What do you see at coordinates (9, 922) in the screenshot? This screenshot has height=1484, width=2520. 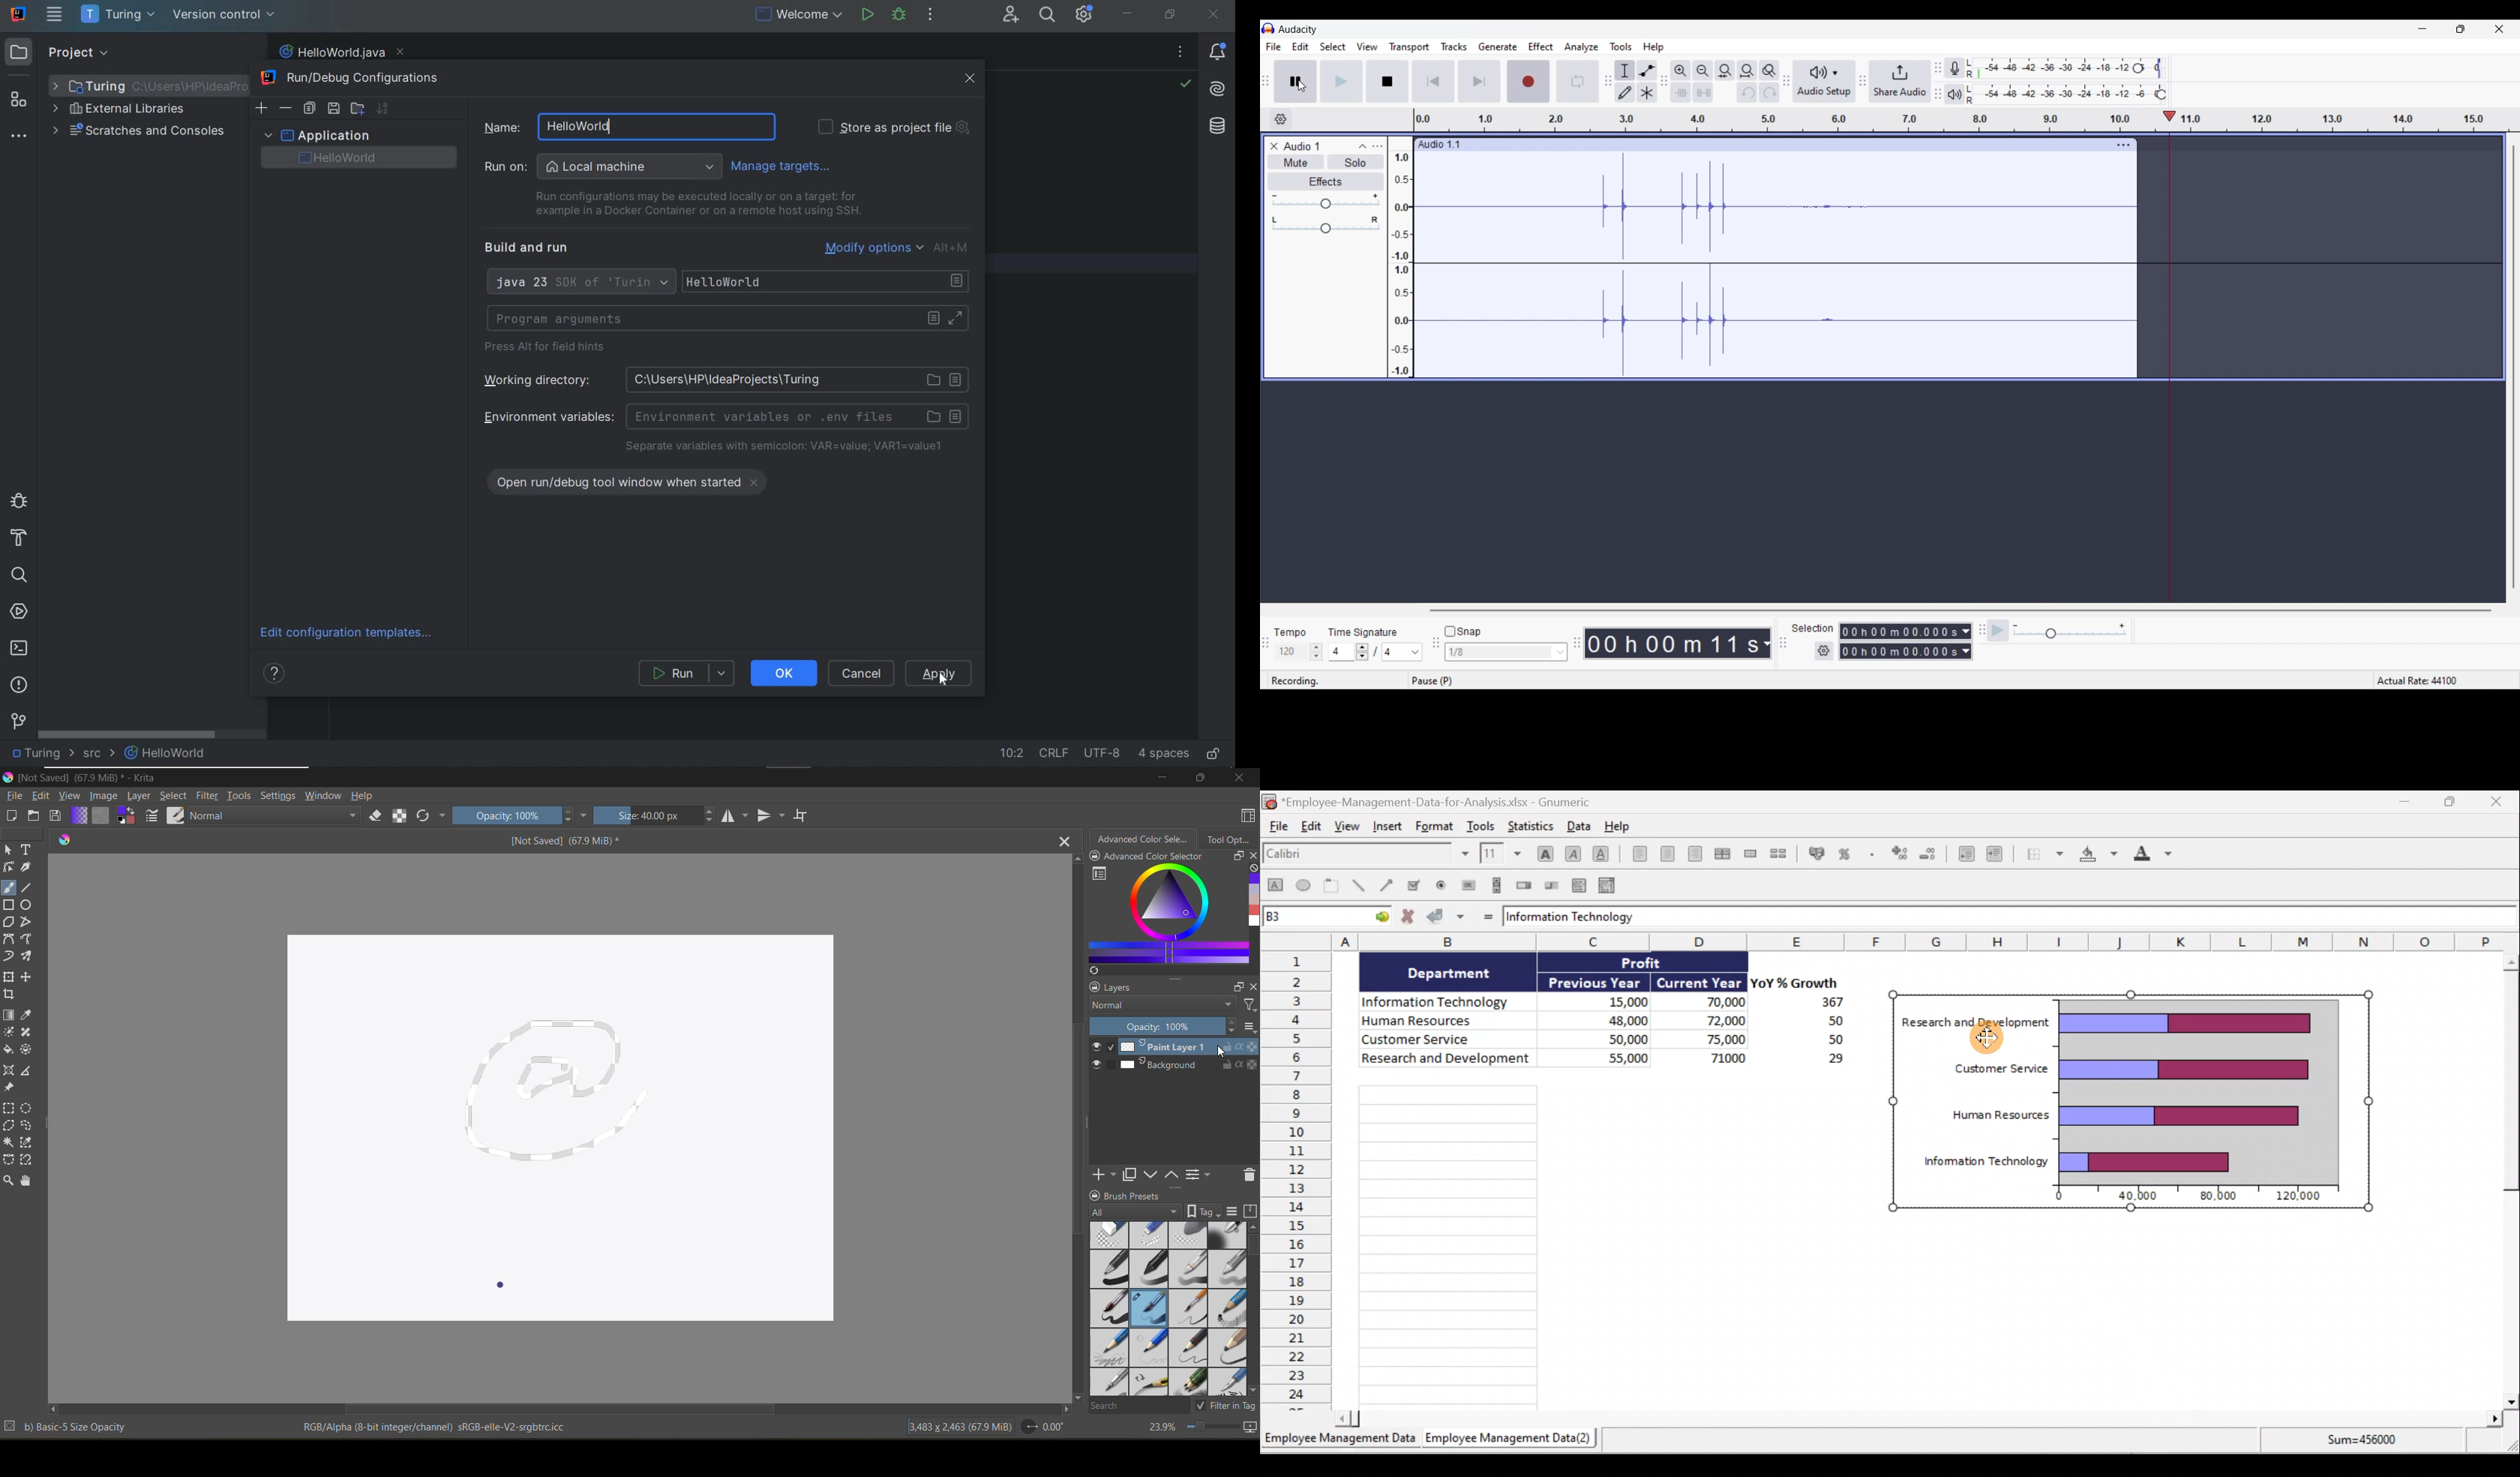 I see `polygon` at bounding box center [9, 922].